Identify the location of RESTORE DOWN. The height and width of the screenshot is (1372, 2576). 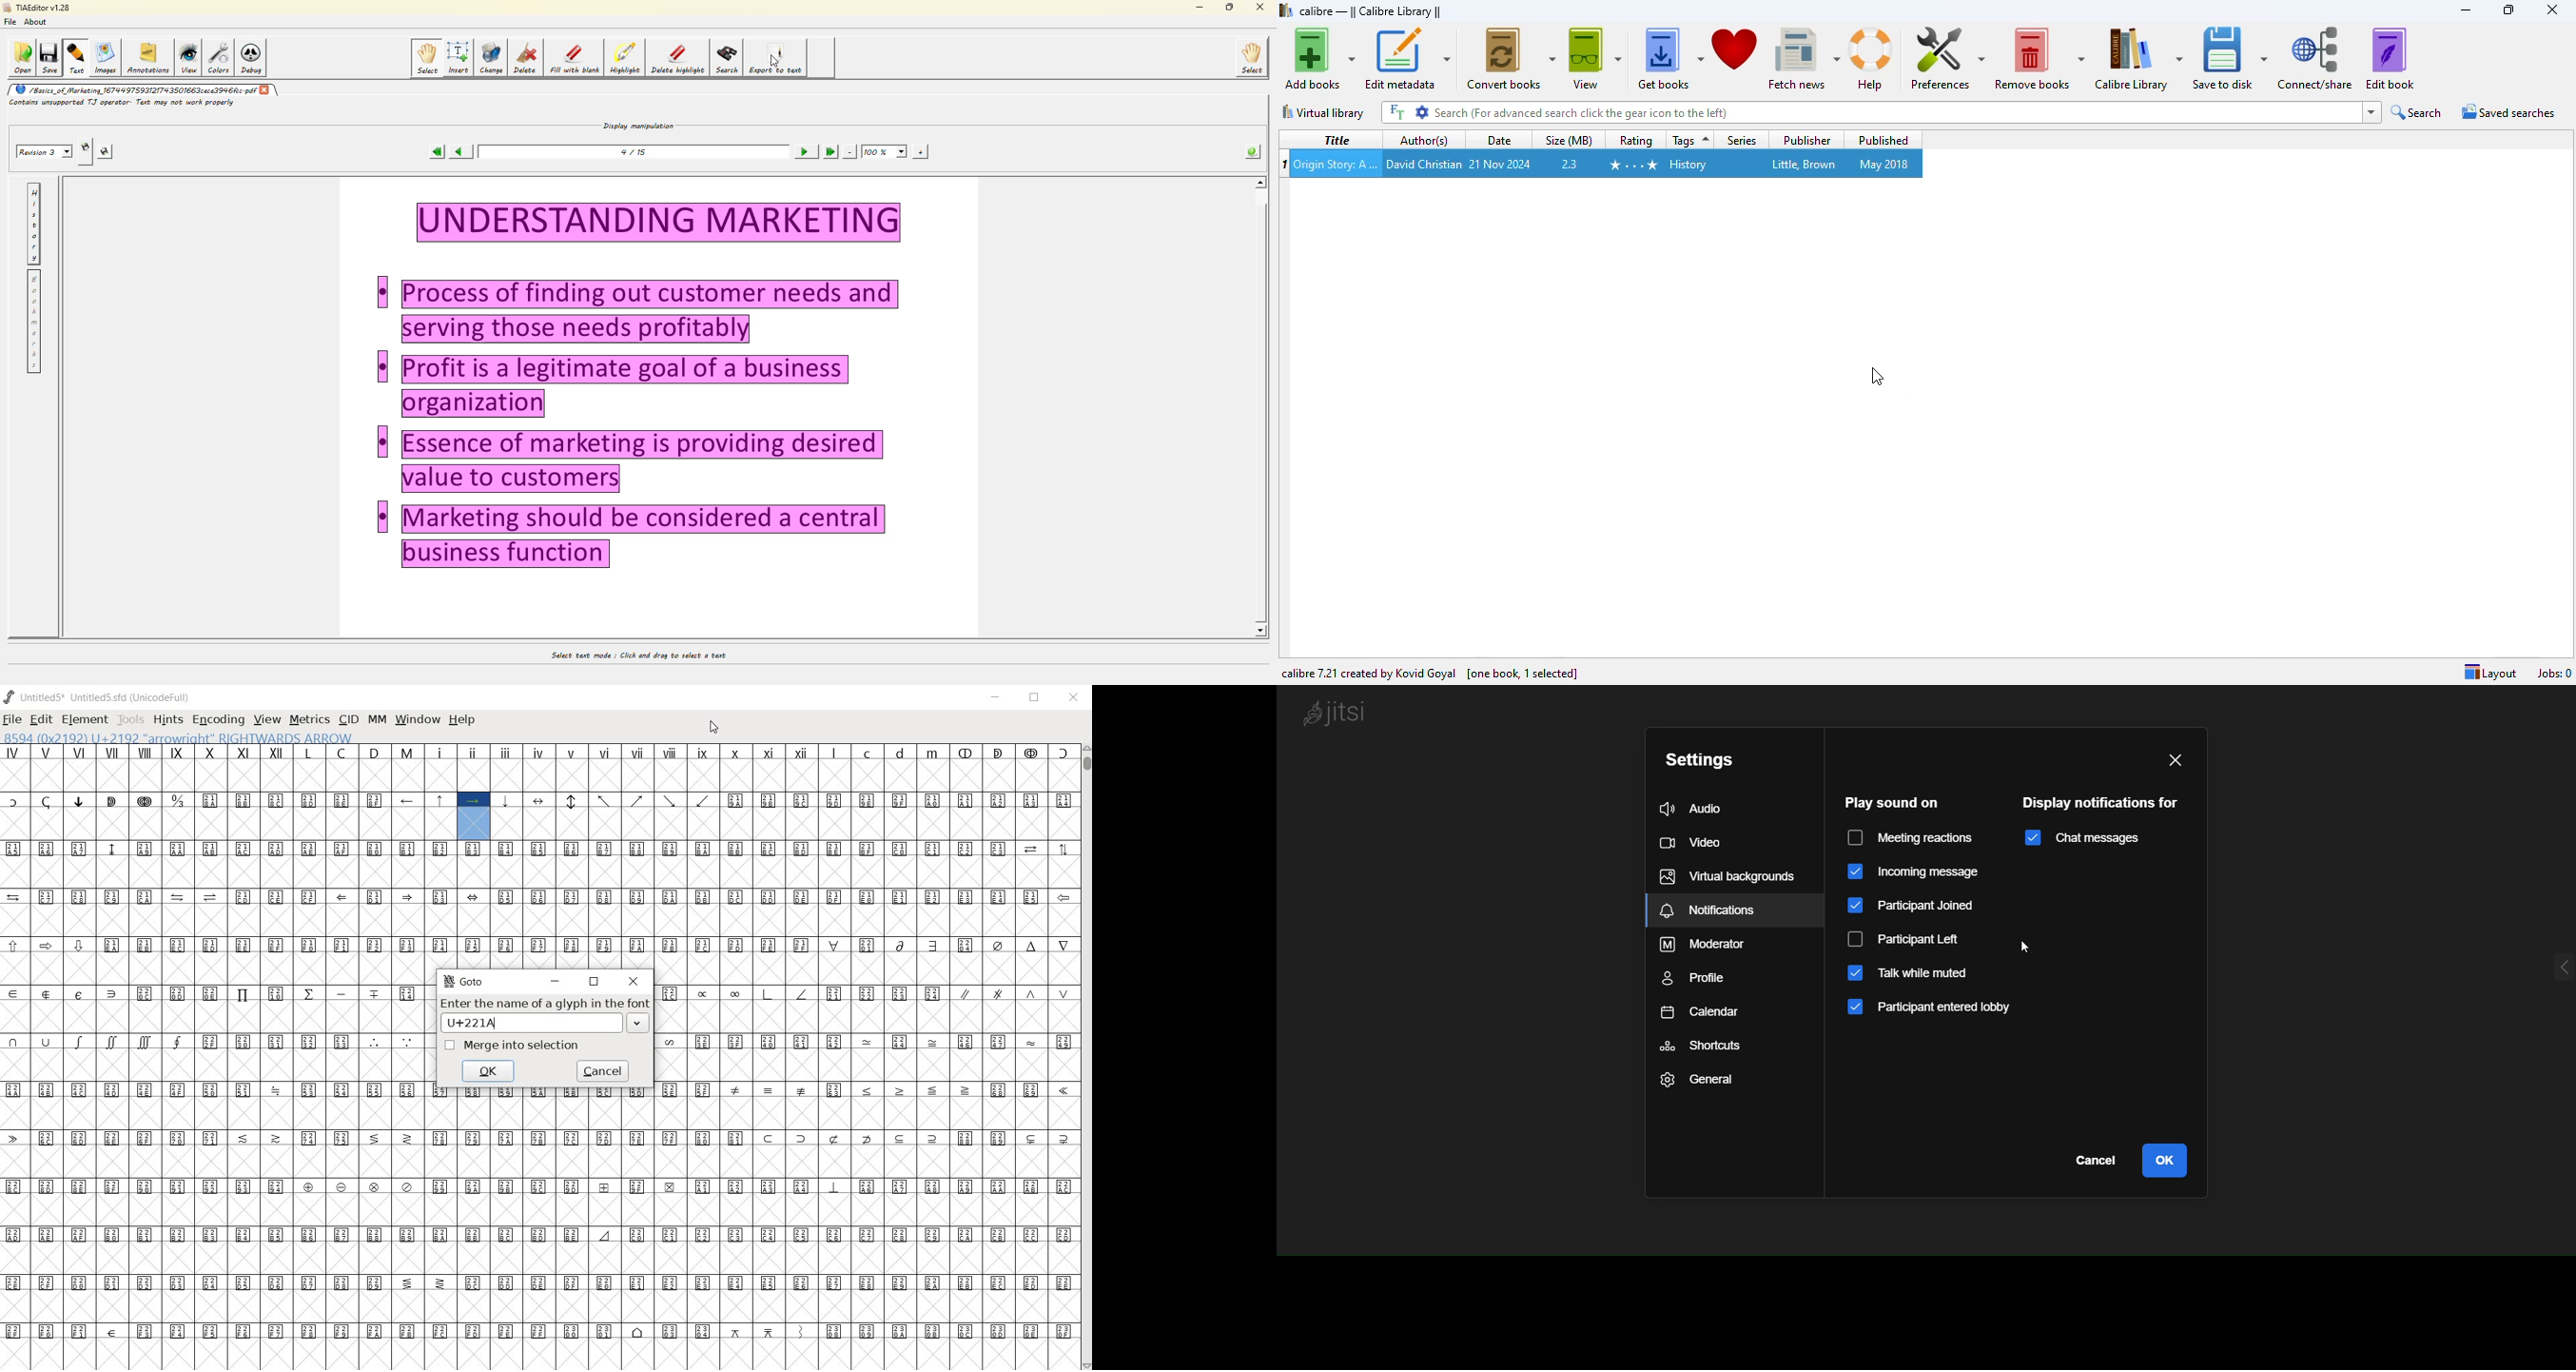
(1035, 698).